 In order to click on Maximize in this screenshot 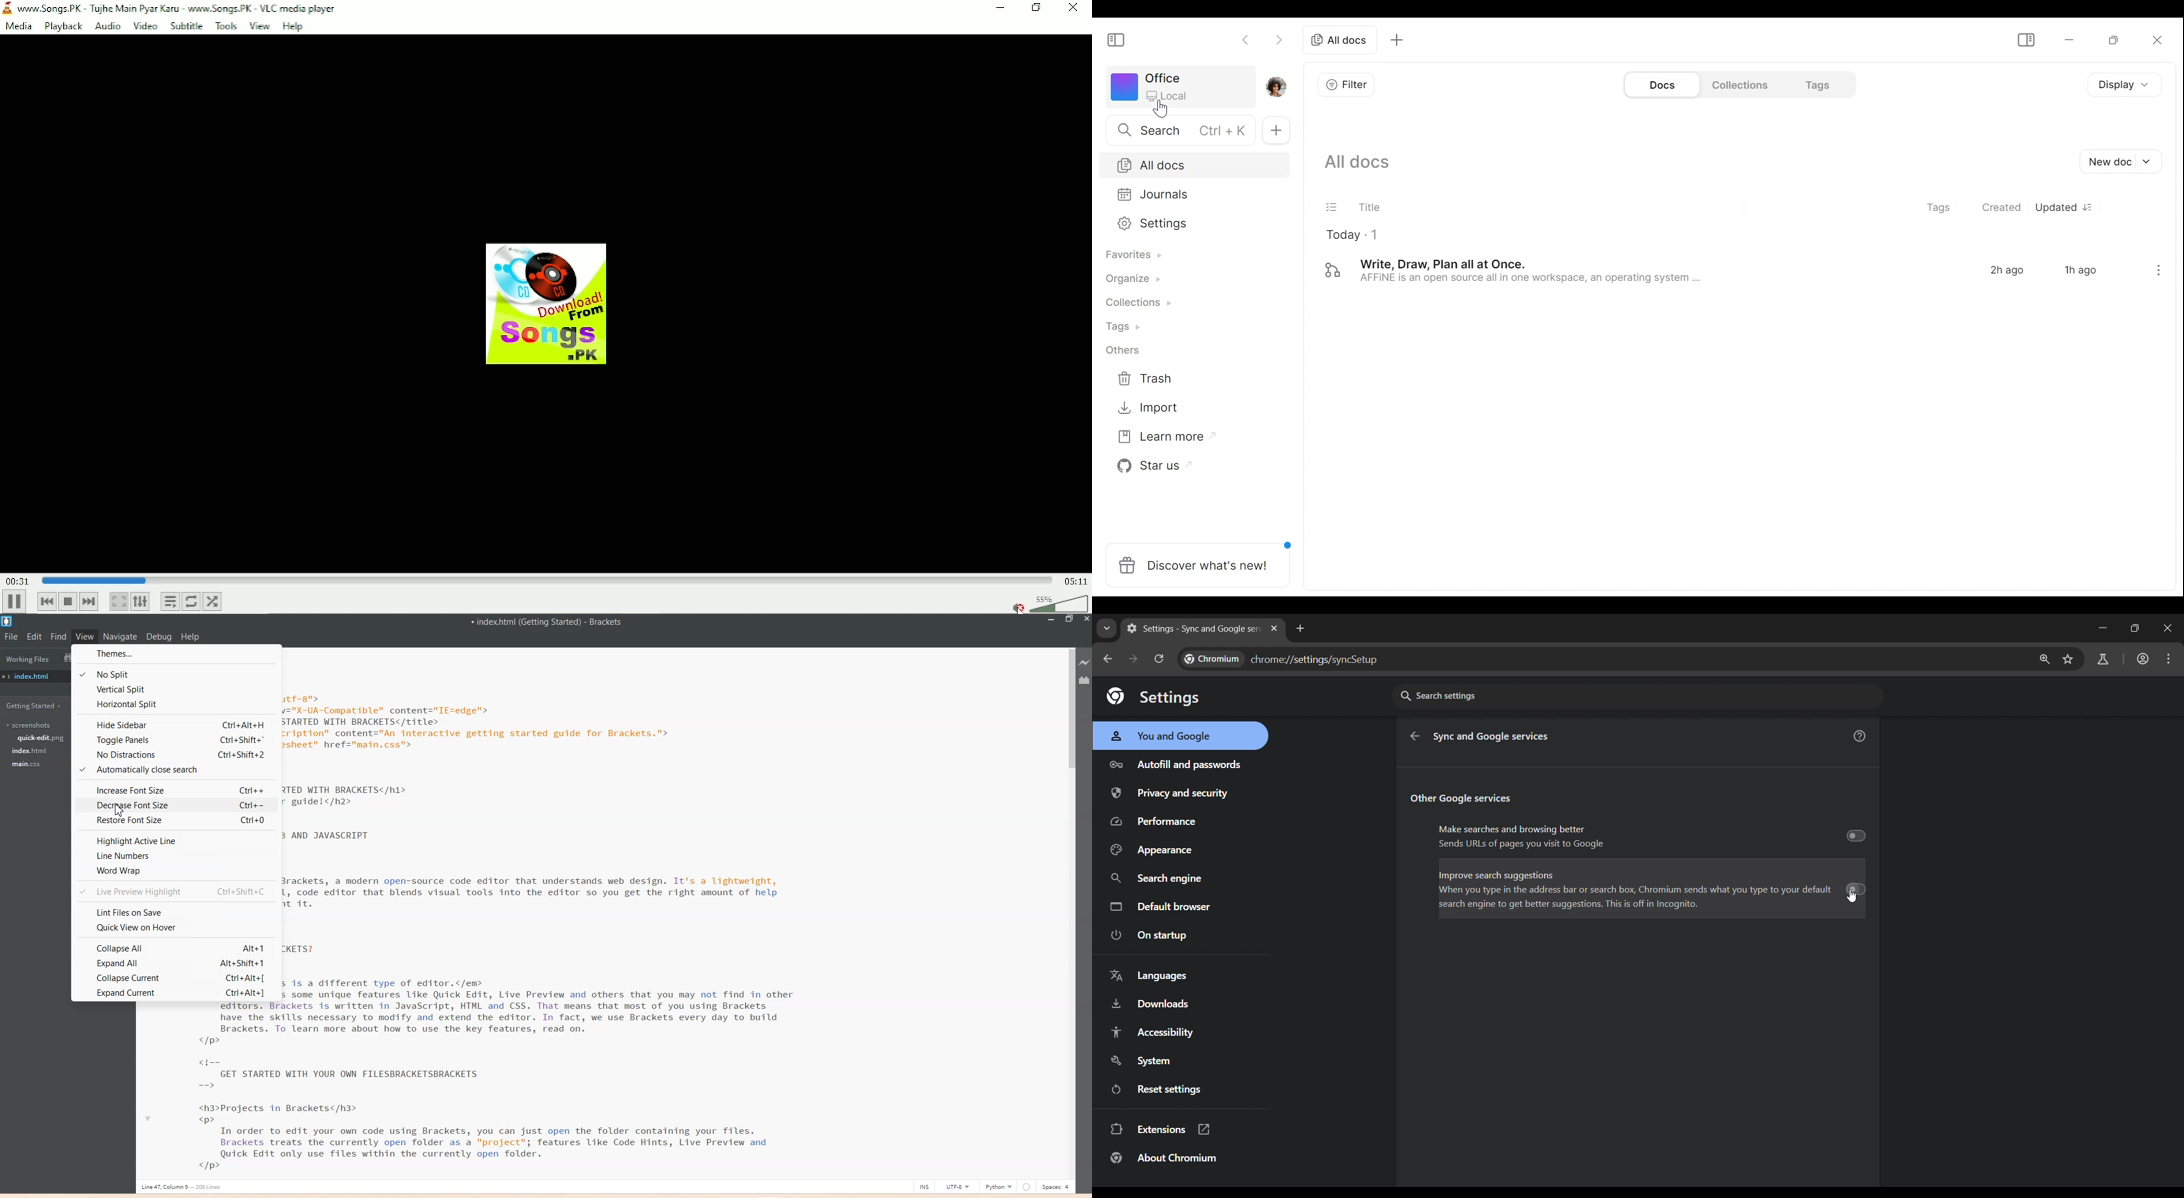, I will do `click(1069, 620)`.